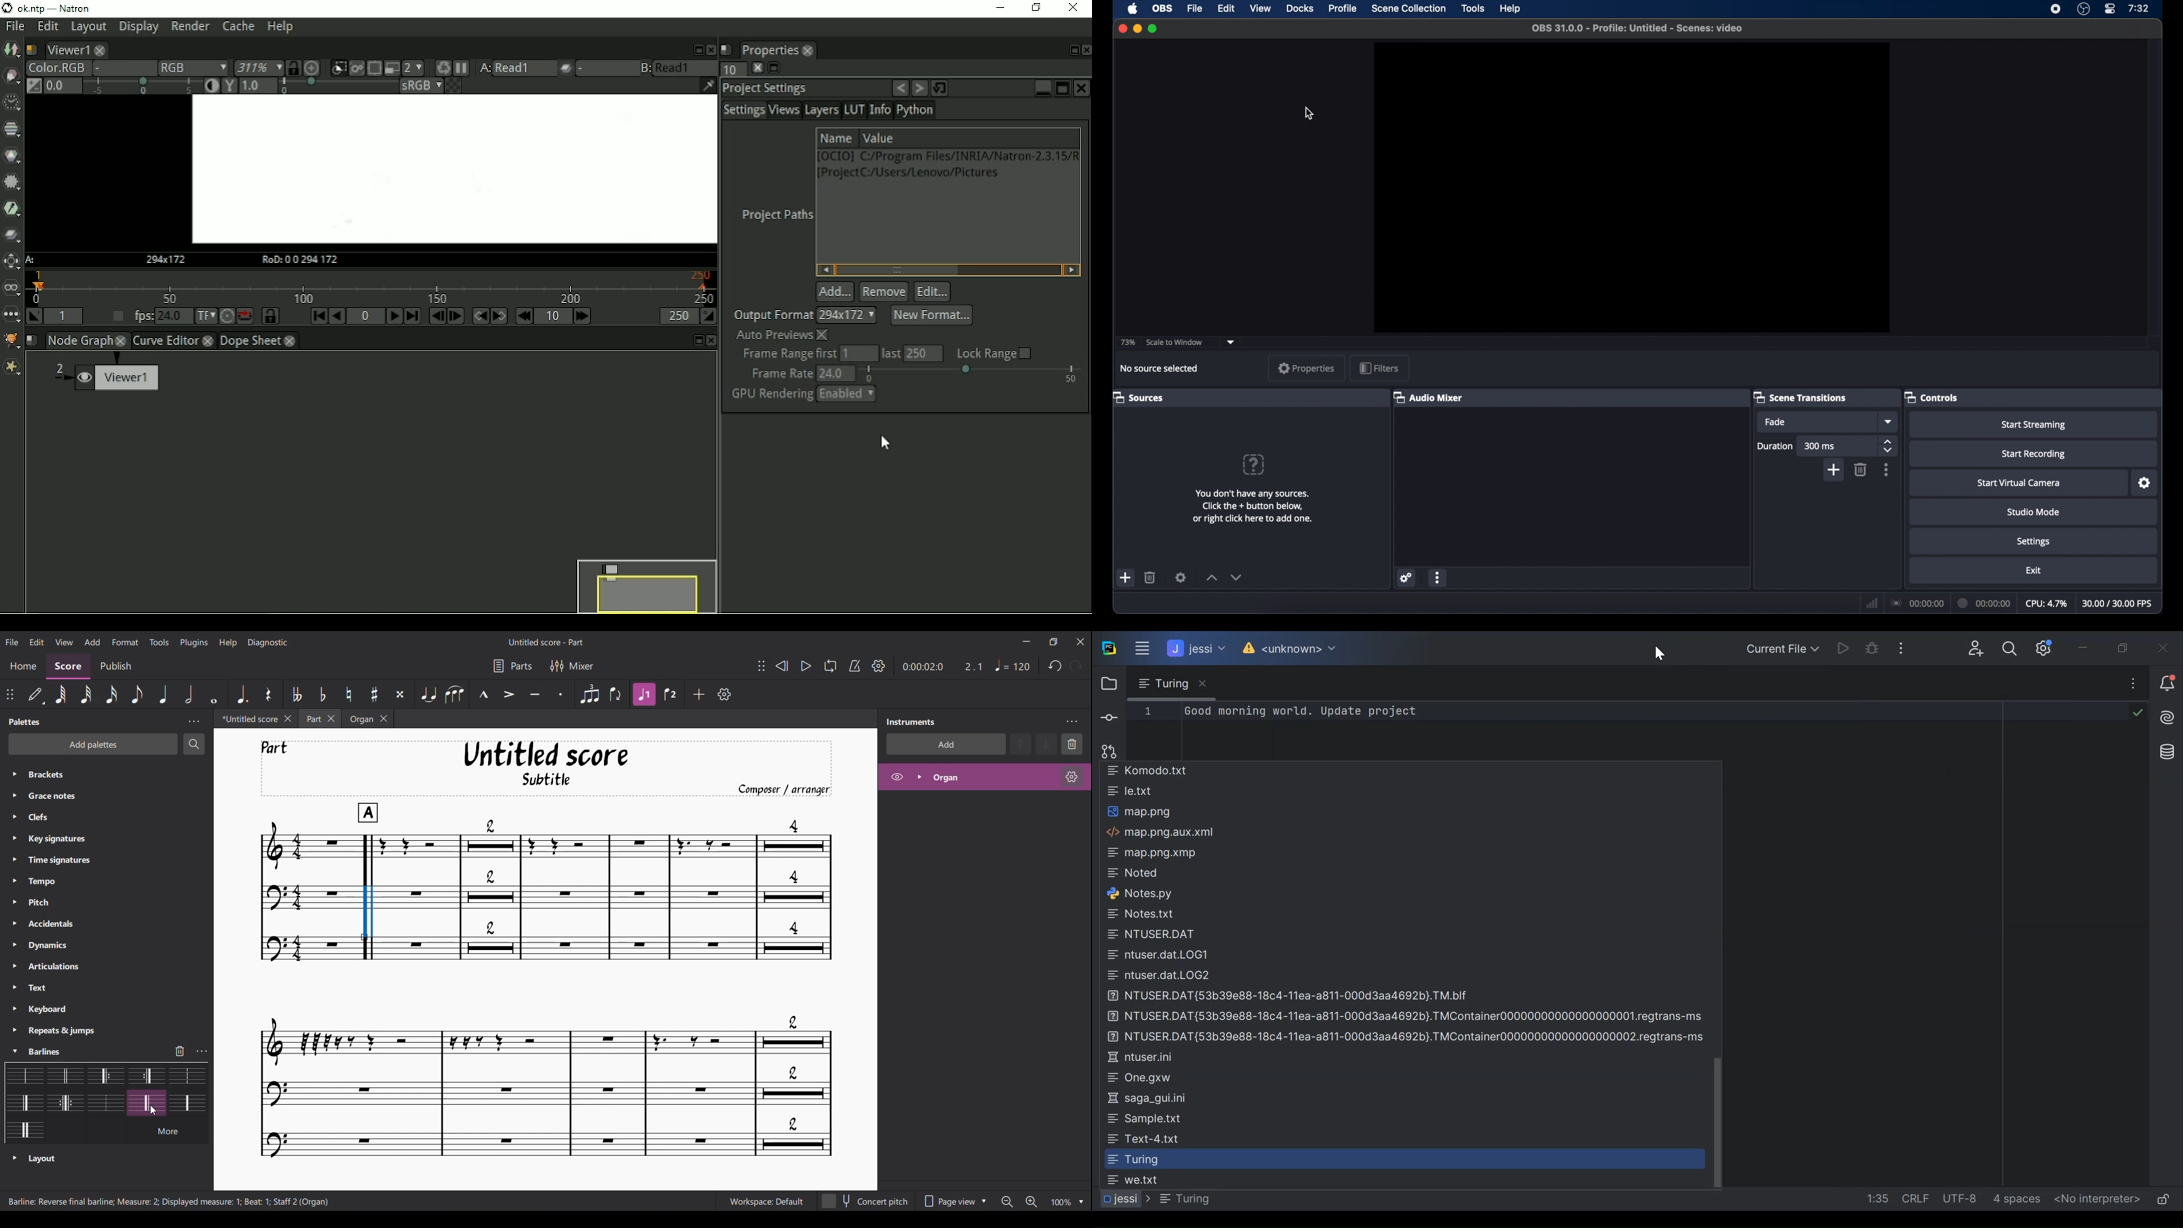  Describe the element at coordinates (242, 695) in the screenshot. I see `Augmentation dot` at that location.